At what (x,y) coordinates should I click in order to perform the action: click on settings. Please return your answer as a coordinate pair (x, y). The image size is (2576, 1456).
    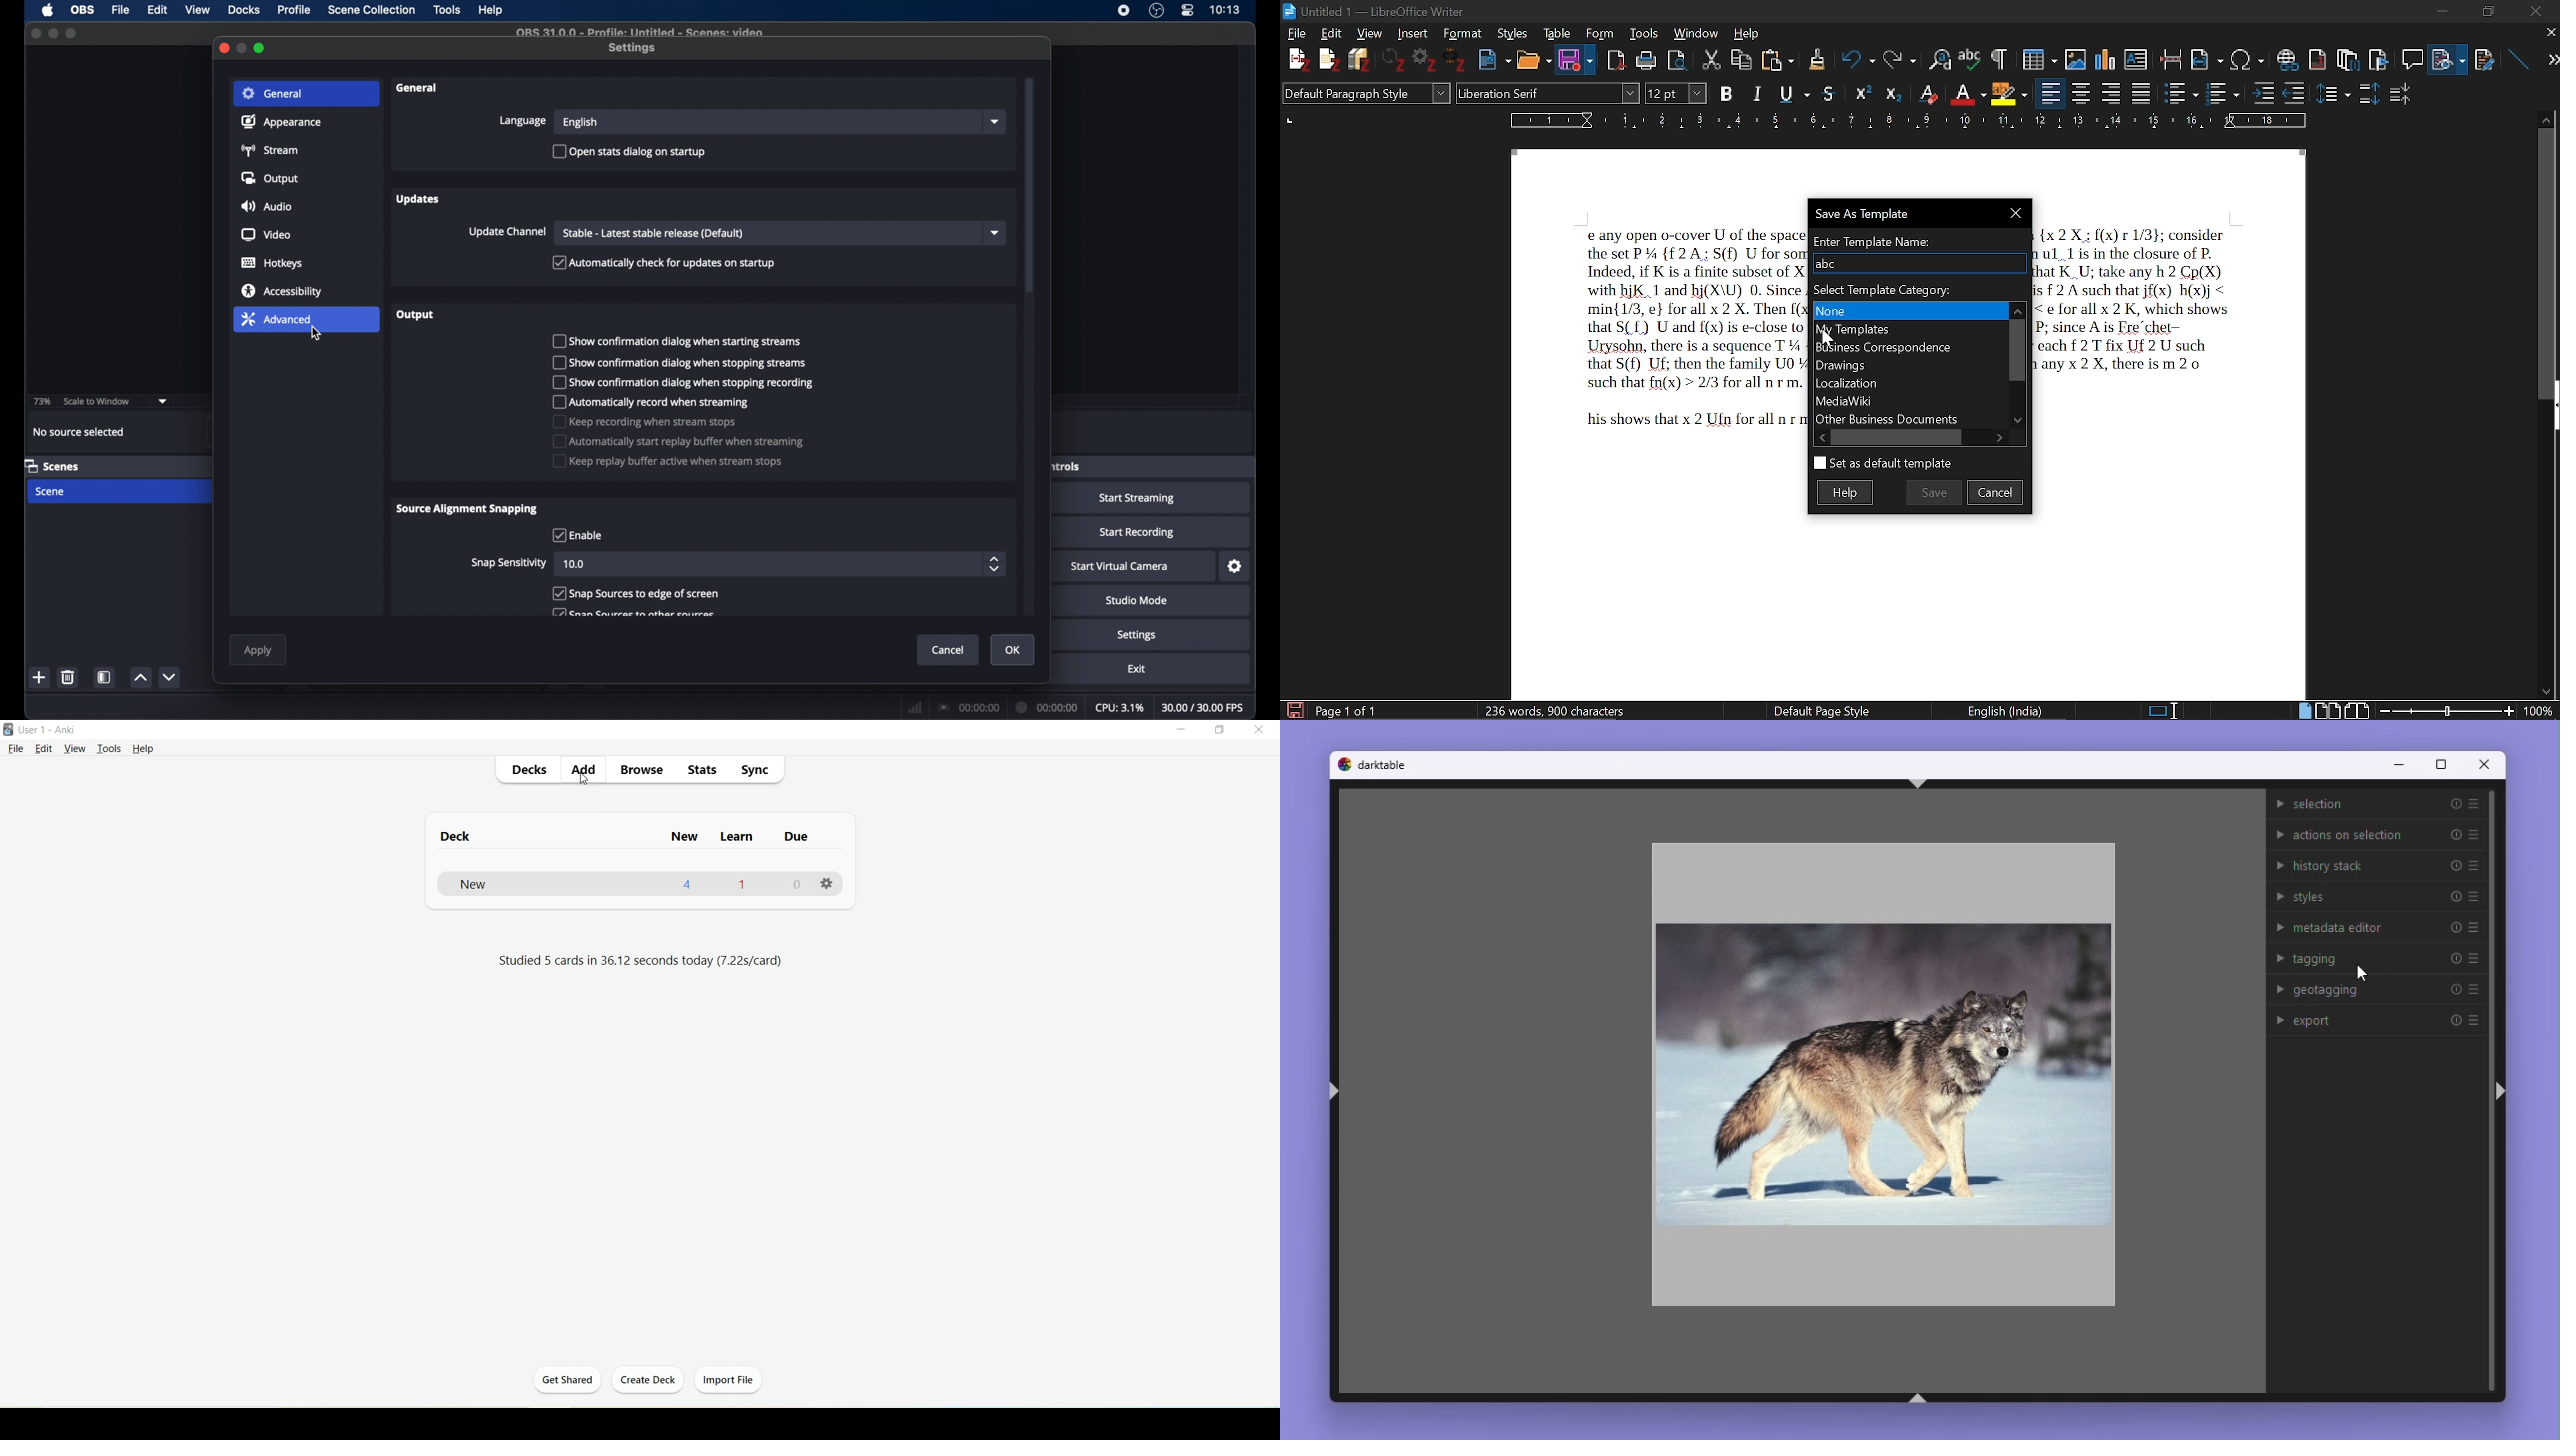
    Looking at the image, I should click on (1137, 636).